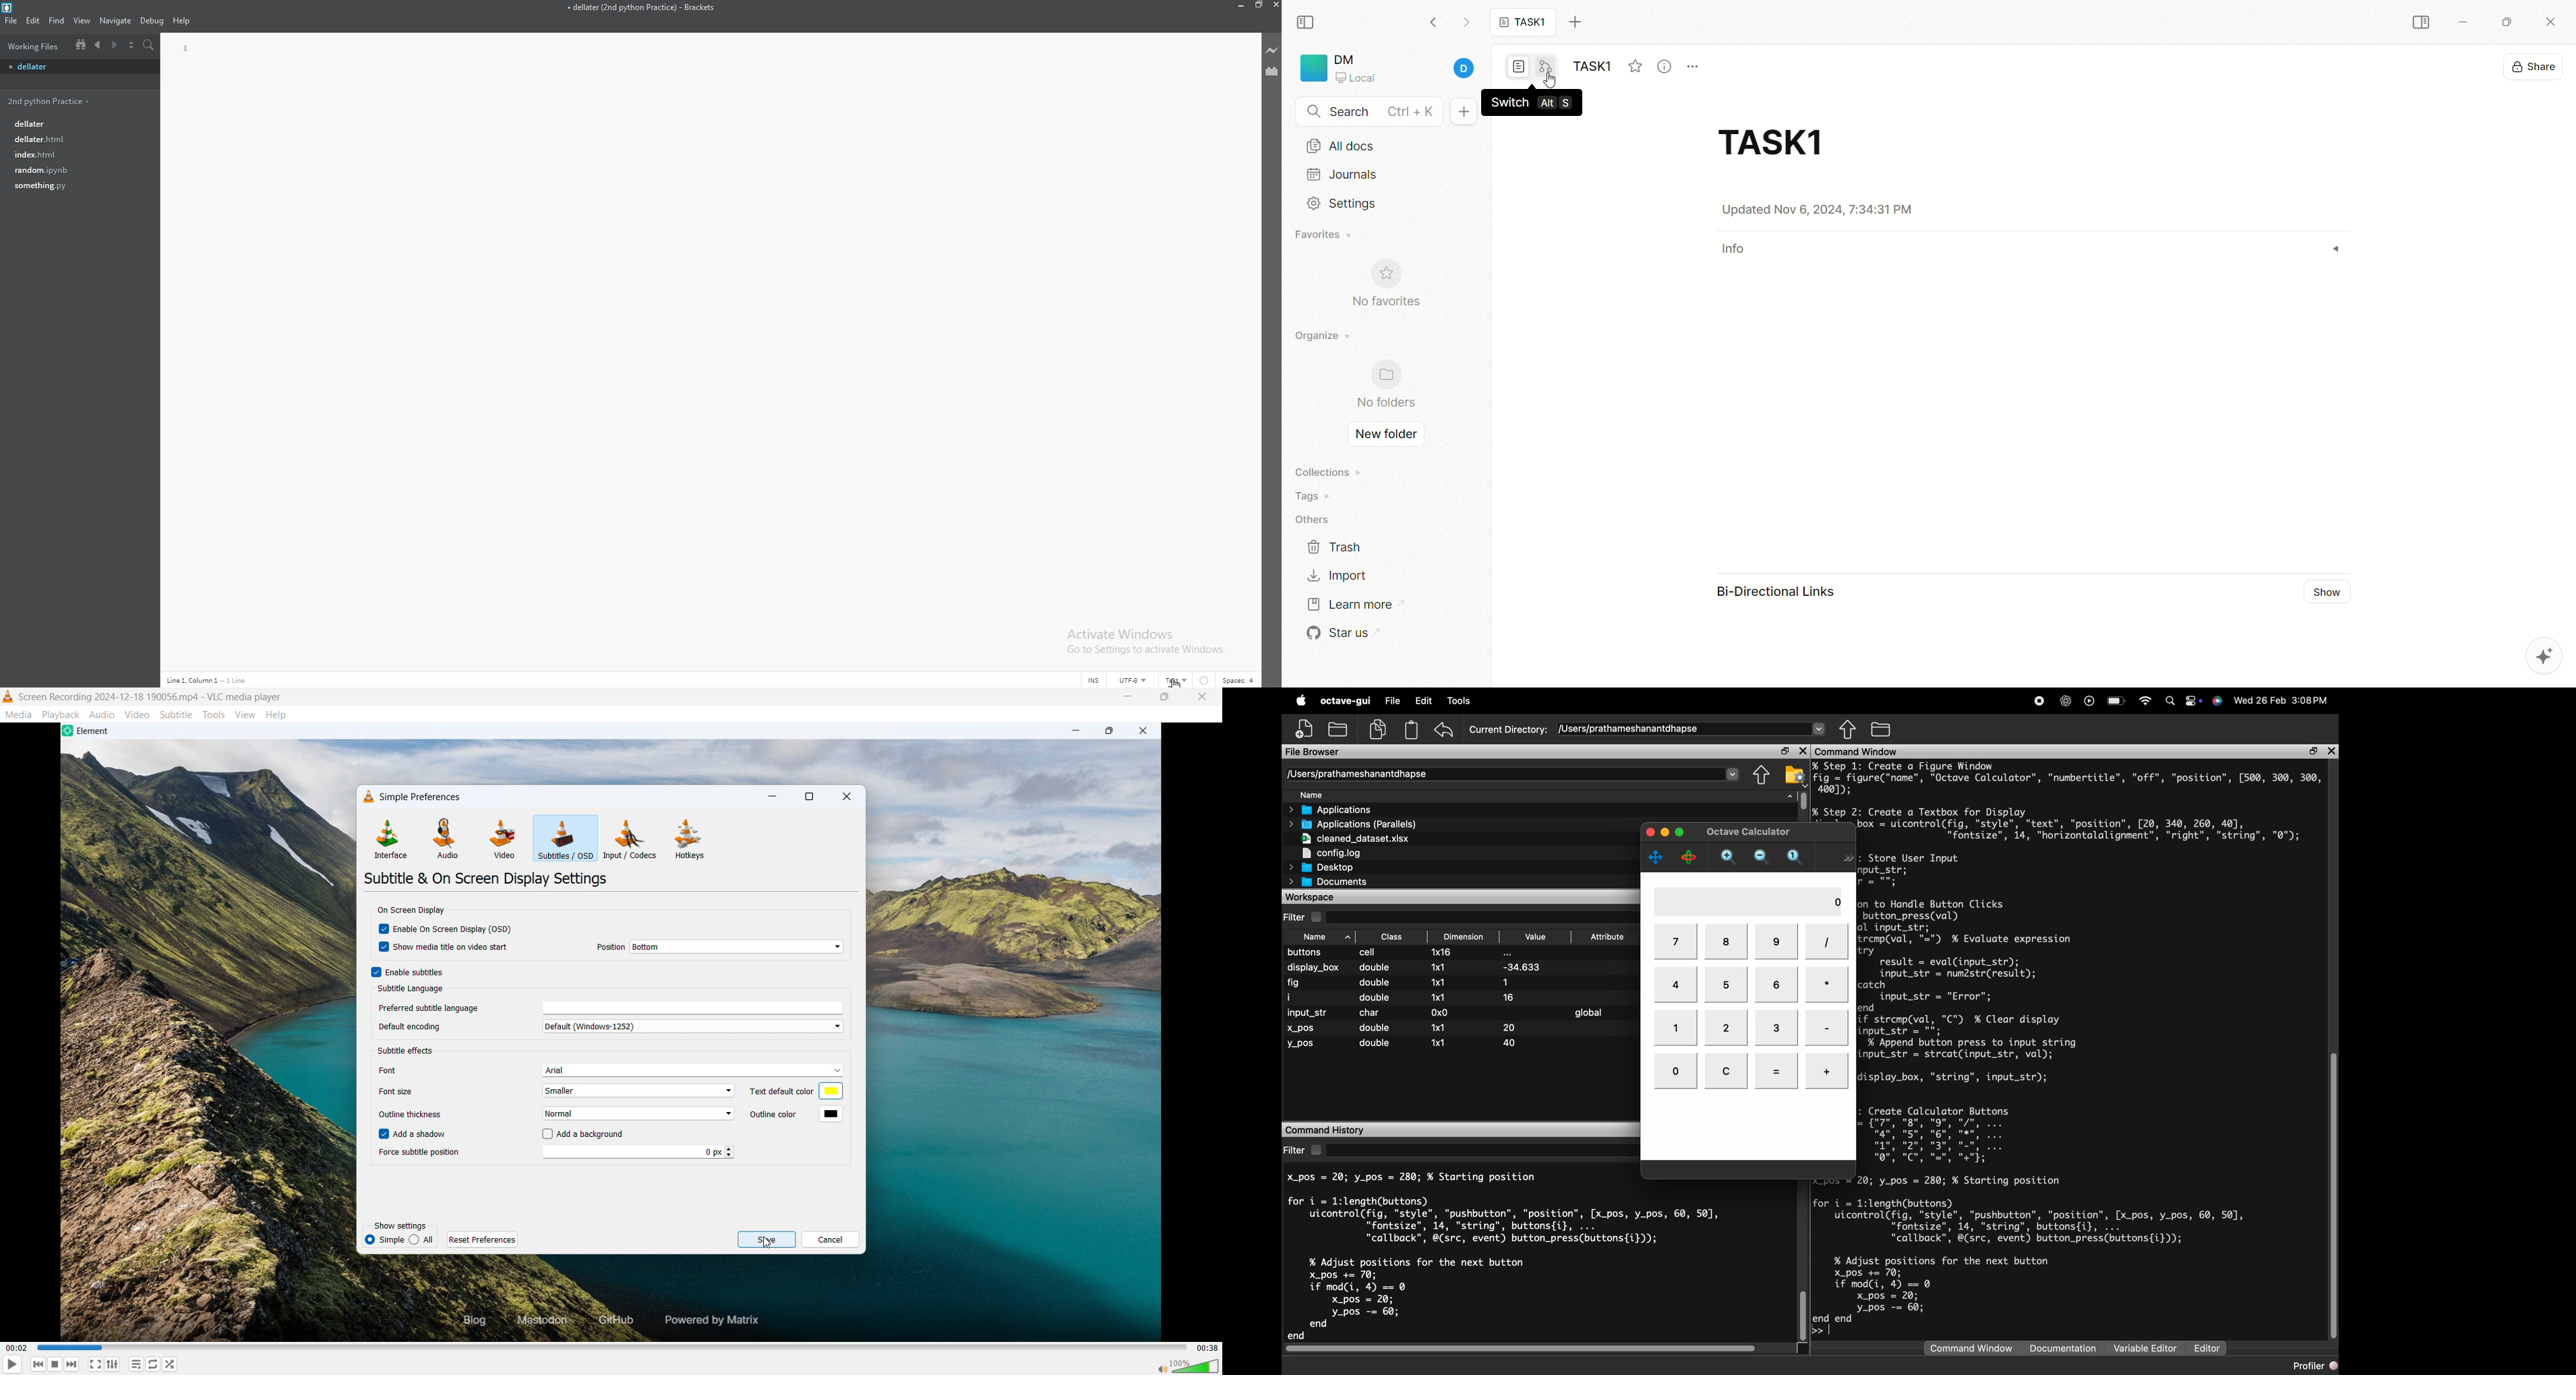 This screenshot has width=2576, height=1400. I want to click on On screen display , so click(411, 911).